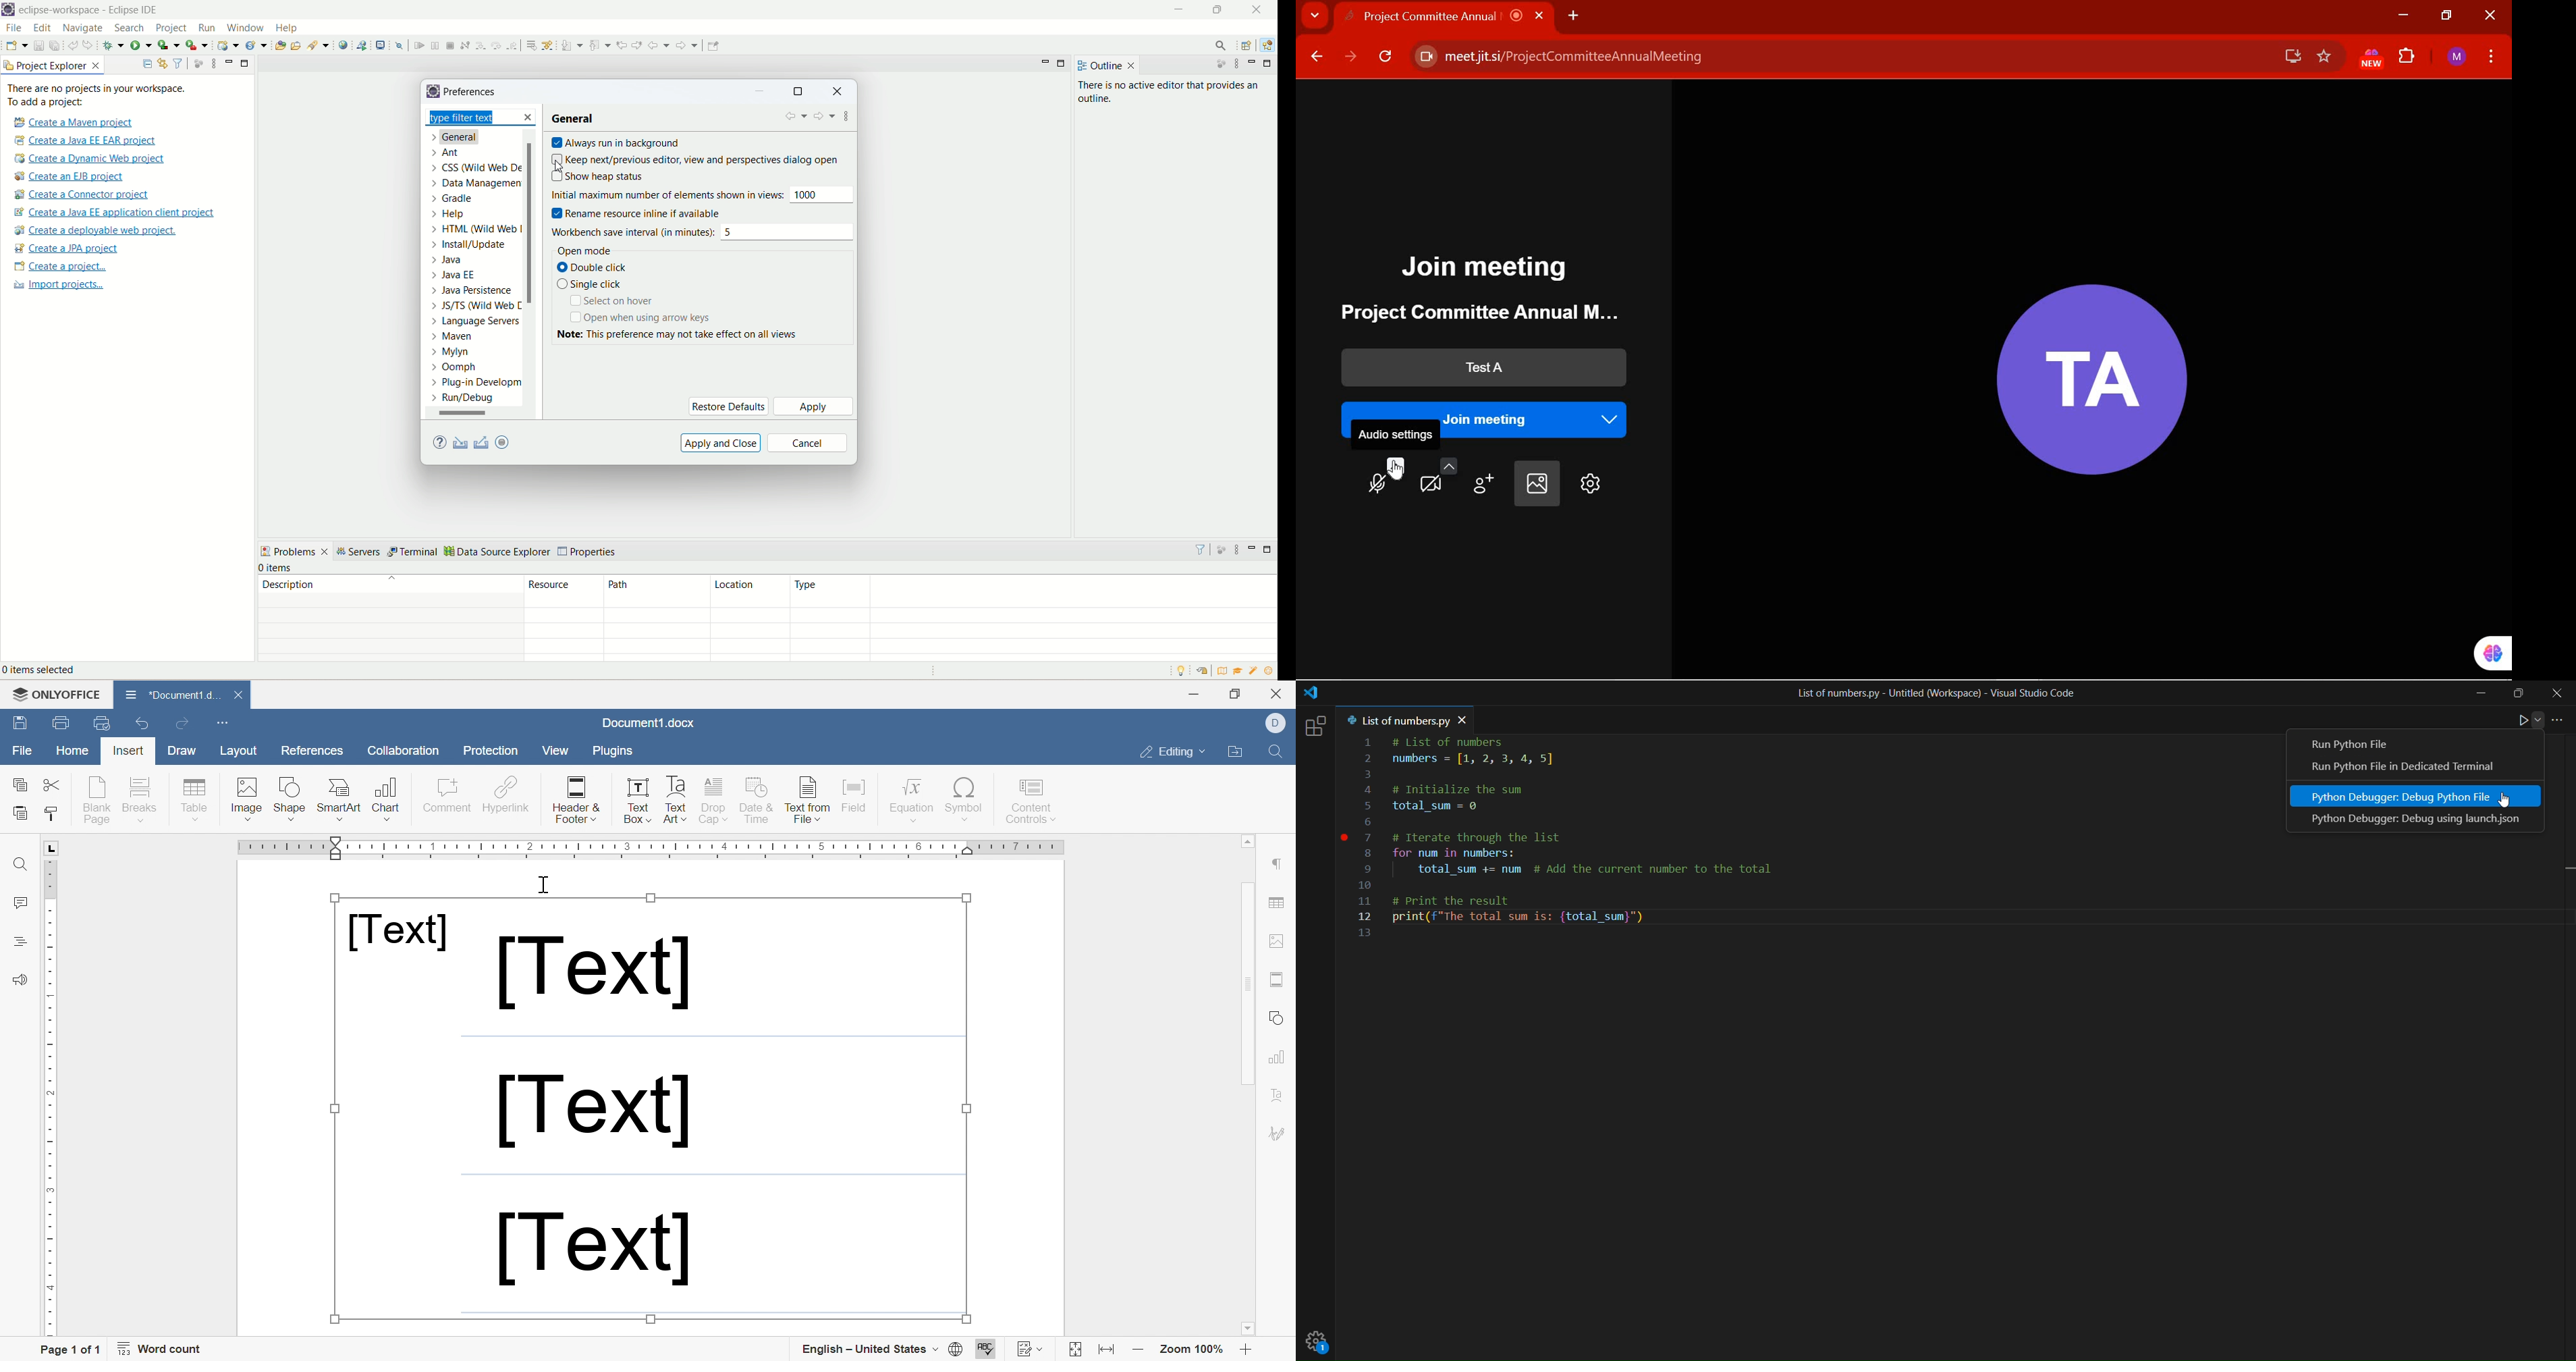 This screenshot has width=2576, height=1372. I want to click on Undo, so click(139, 723).